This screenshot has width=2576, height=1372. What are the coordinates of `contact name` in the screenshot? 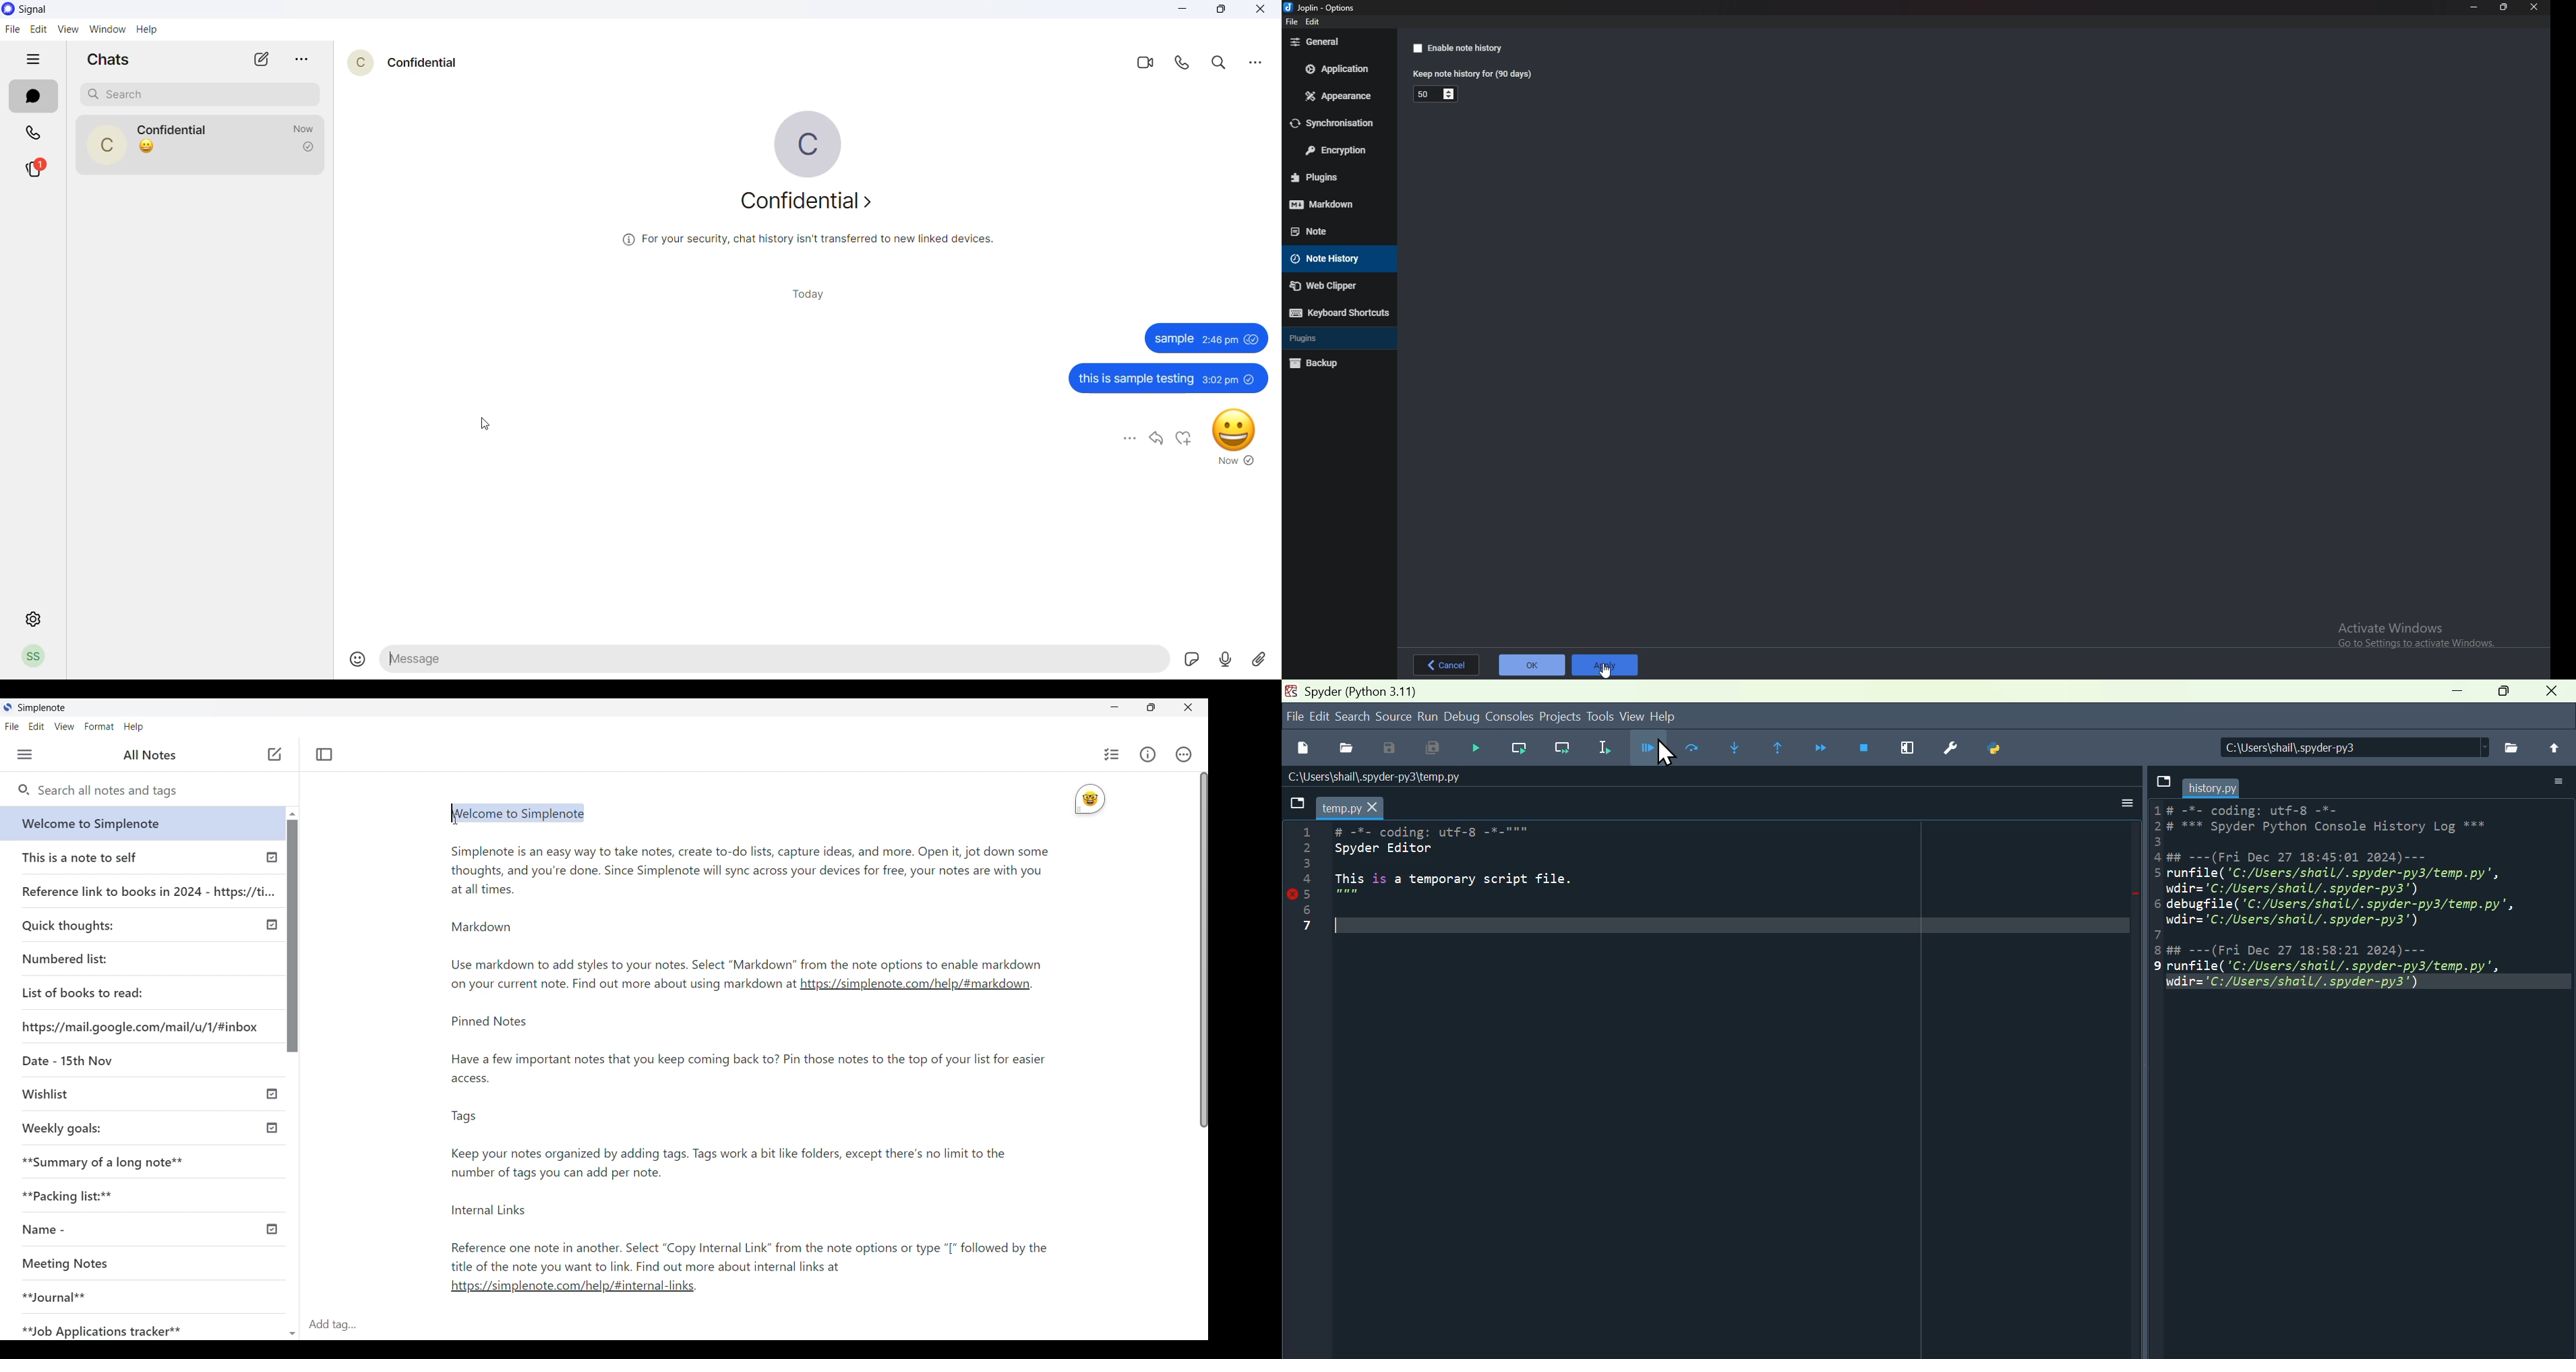 It's located at (173, 129).